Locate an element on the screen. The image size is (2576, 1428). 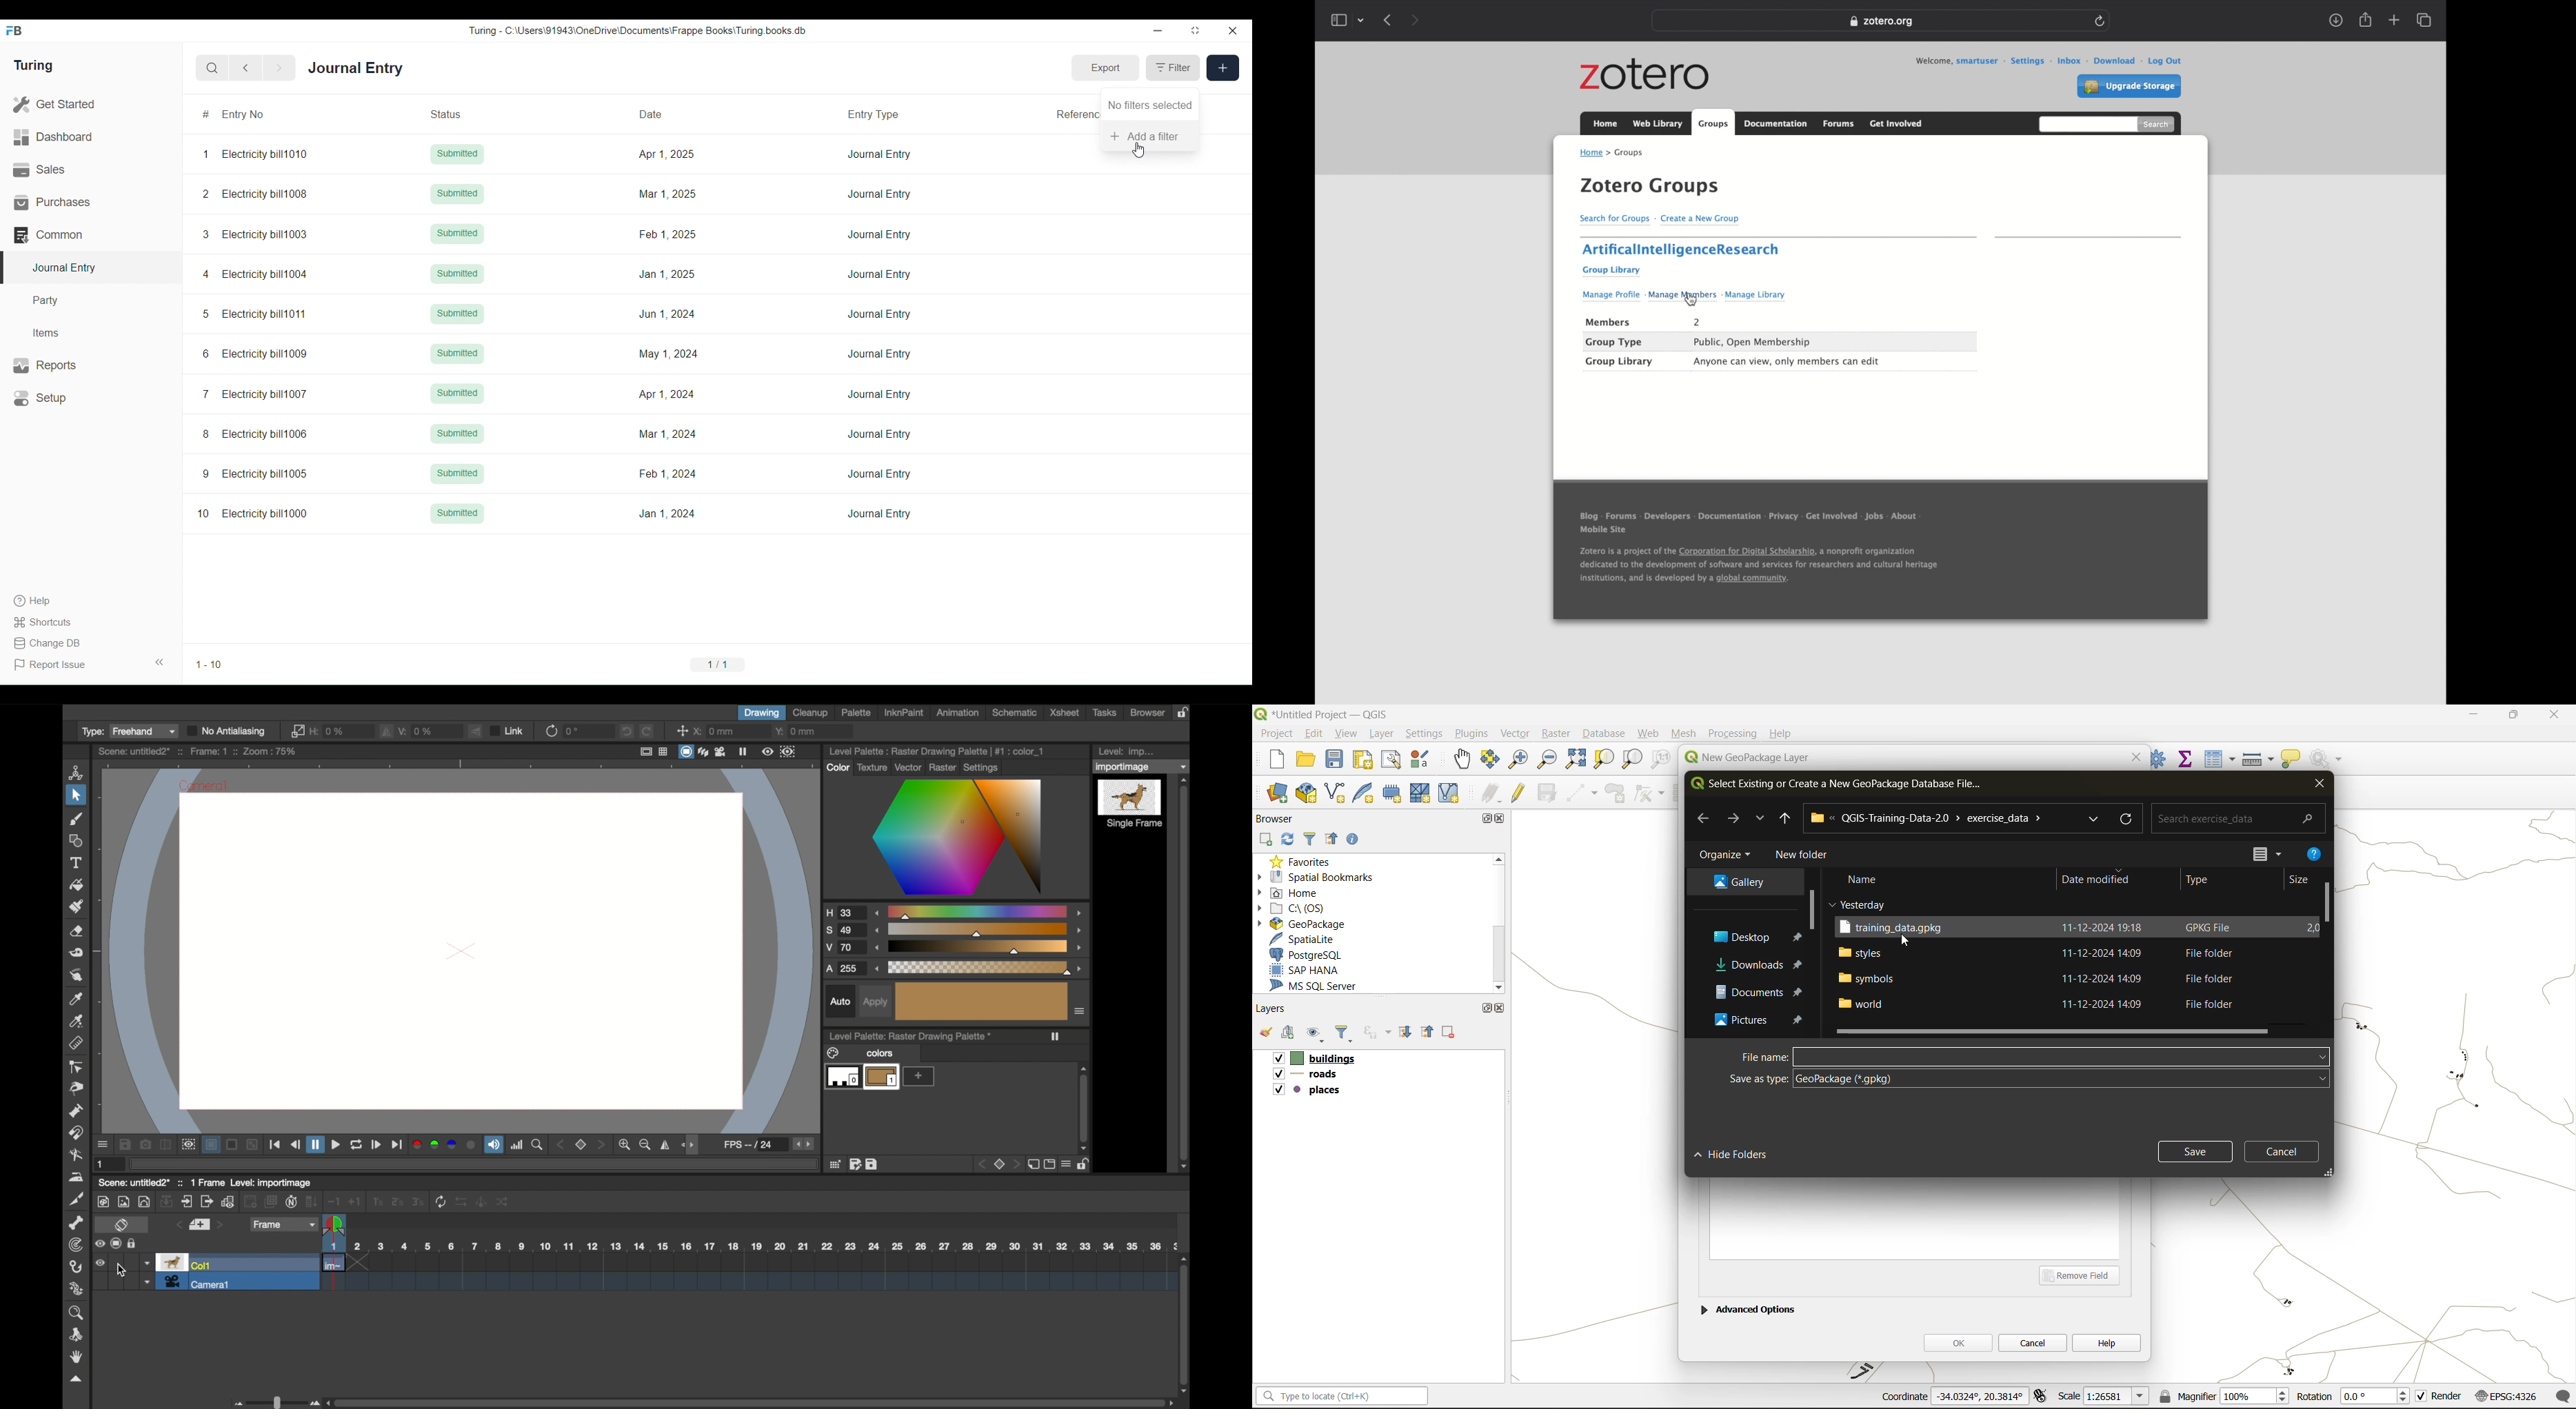
center is located at coordinates (682, 730).